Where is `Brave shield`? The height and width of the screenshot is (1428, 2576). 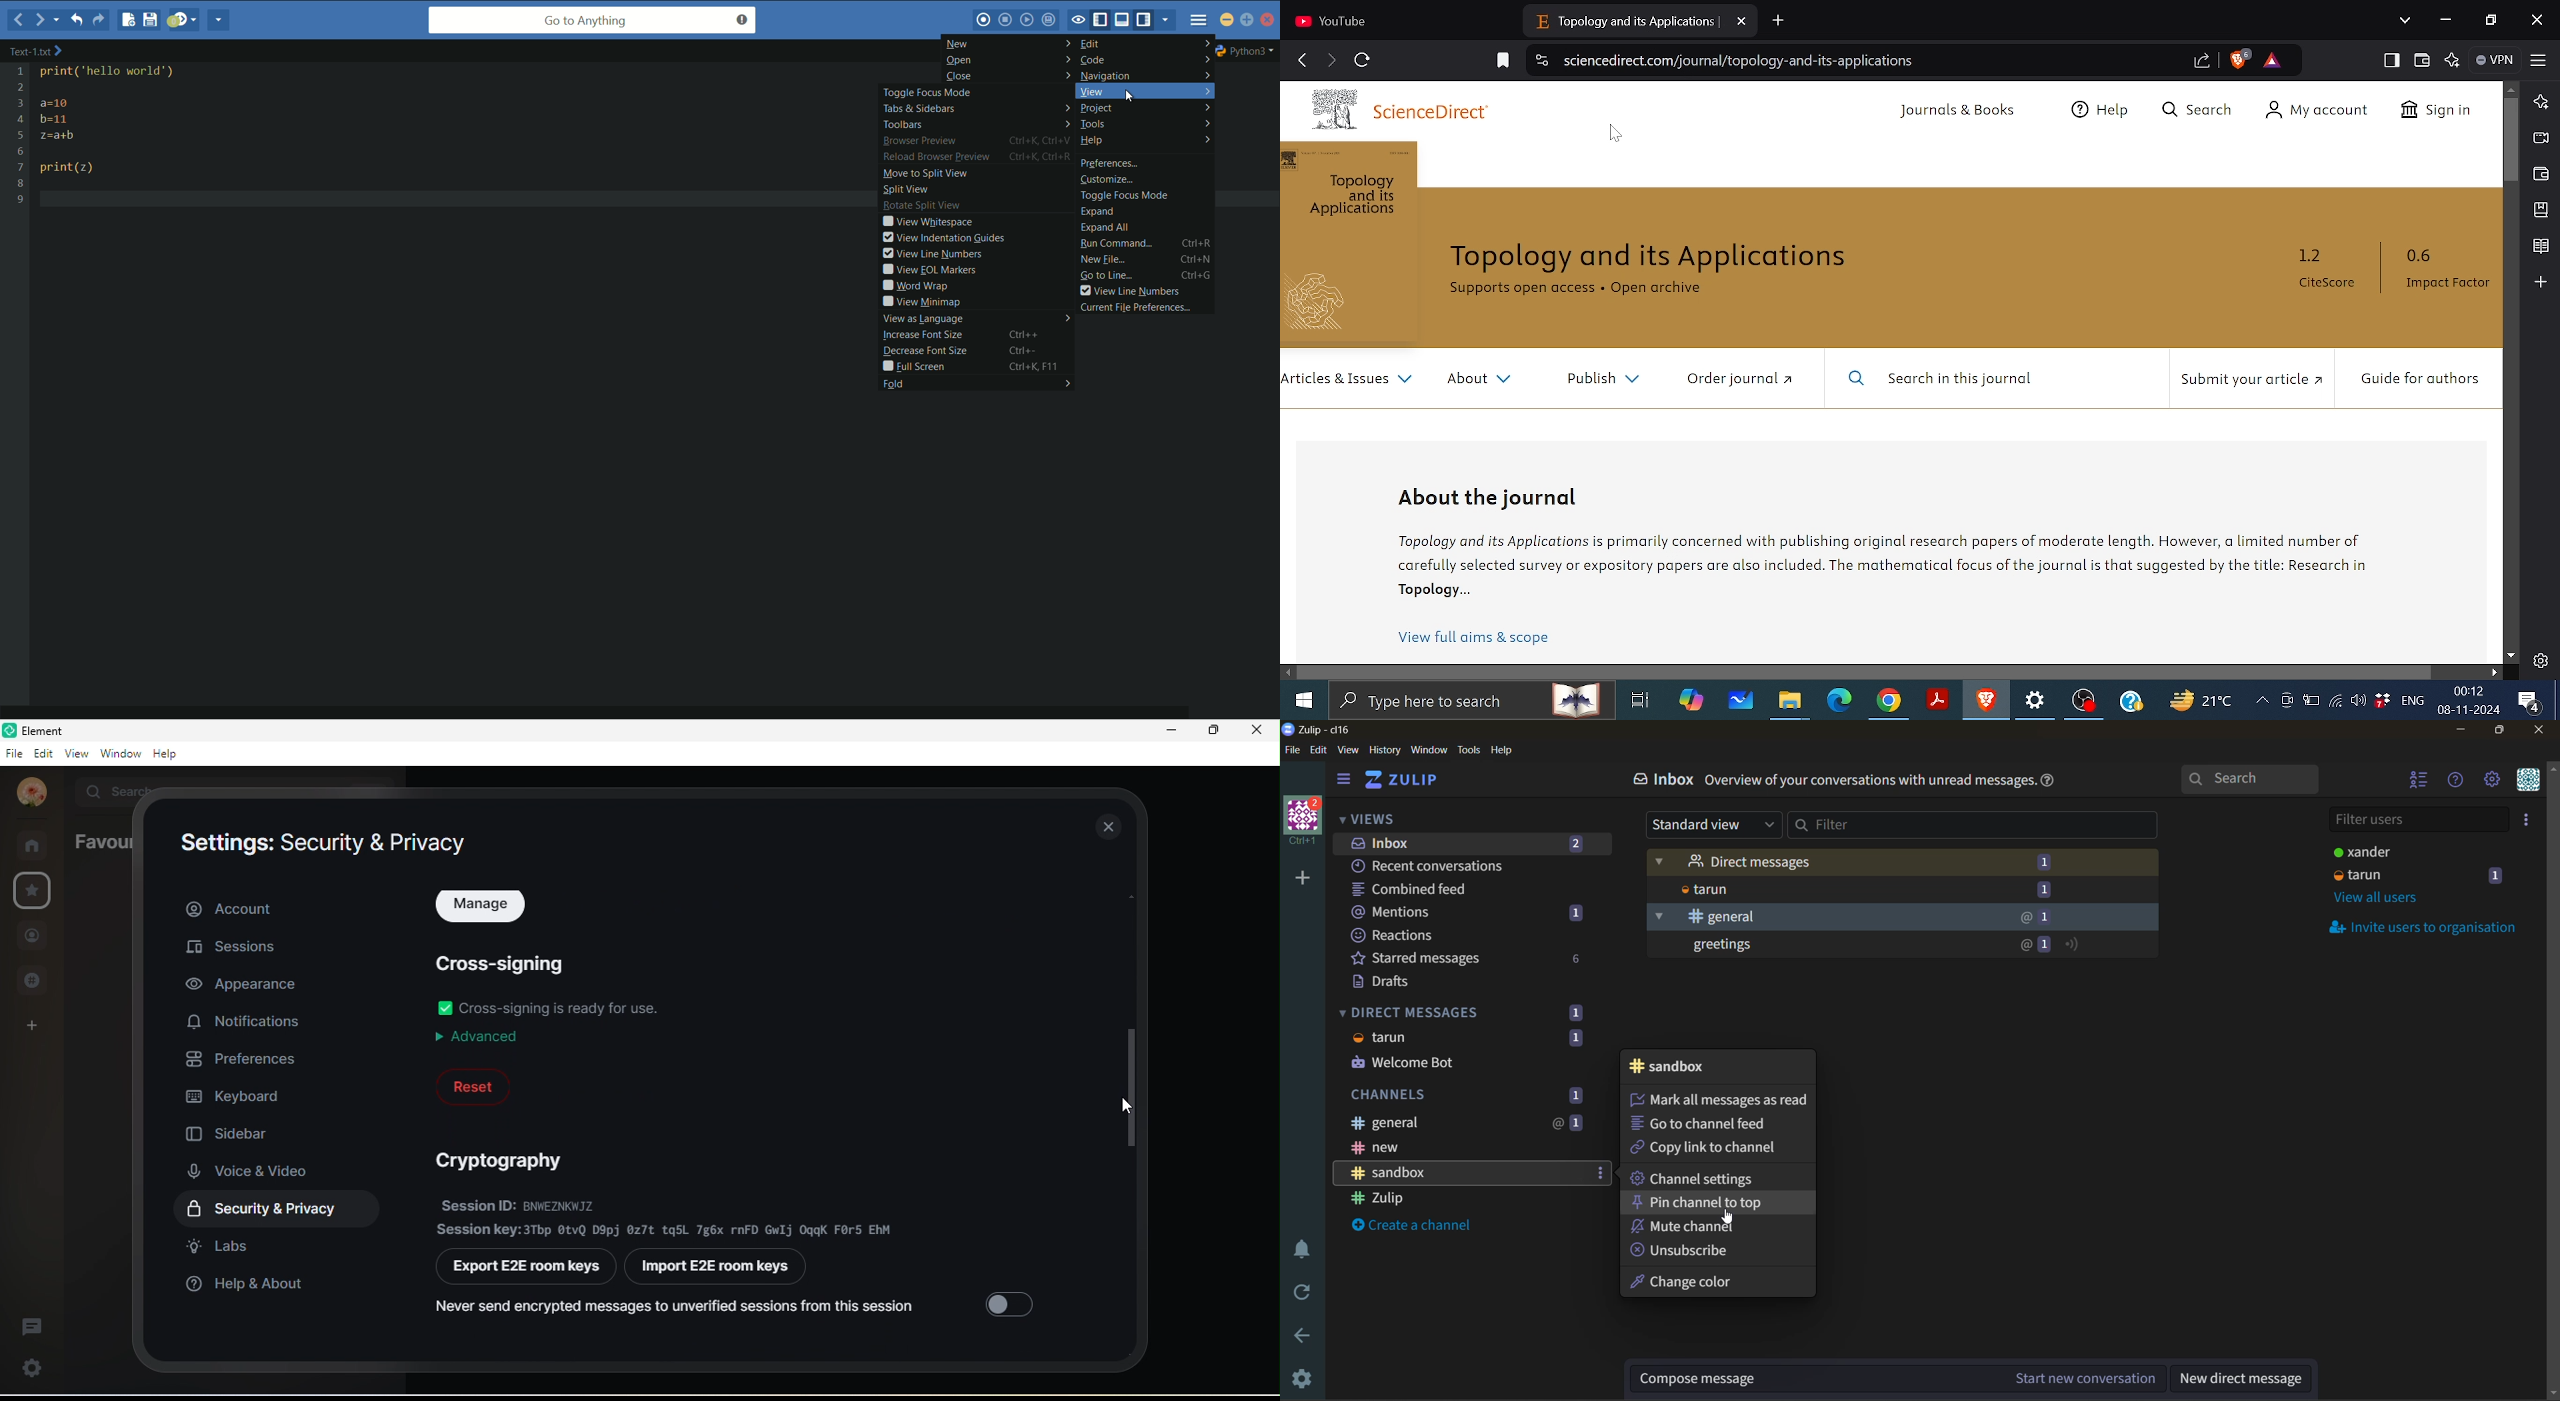
Brave shield is located at coordinates (2239, 59).